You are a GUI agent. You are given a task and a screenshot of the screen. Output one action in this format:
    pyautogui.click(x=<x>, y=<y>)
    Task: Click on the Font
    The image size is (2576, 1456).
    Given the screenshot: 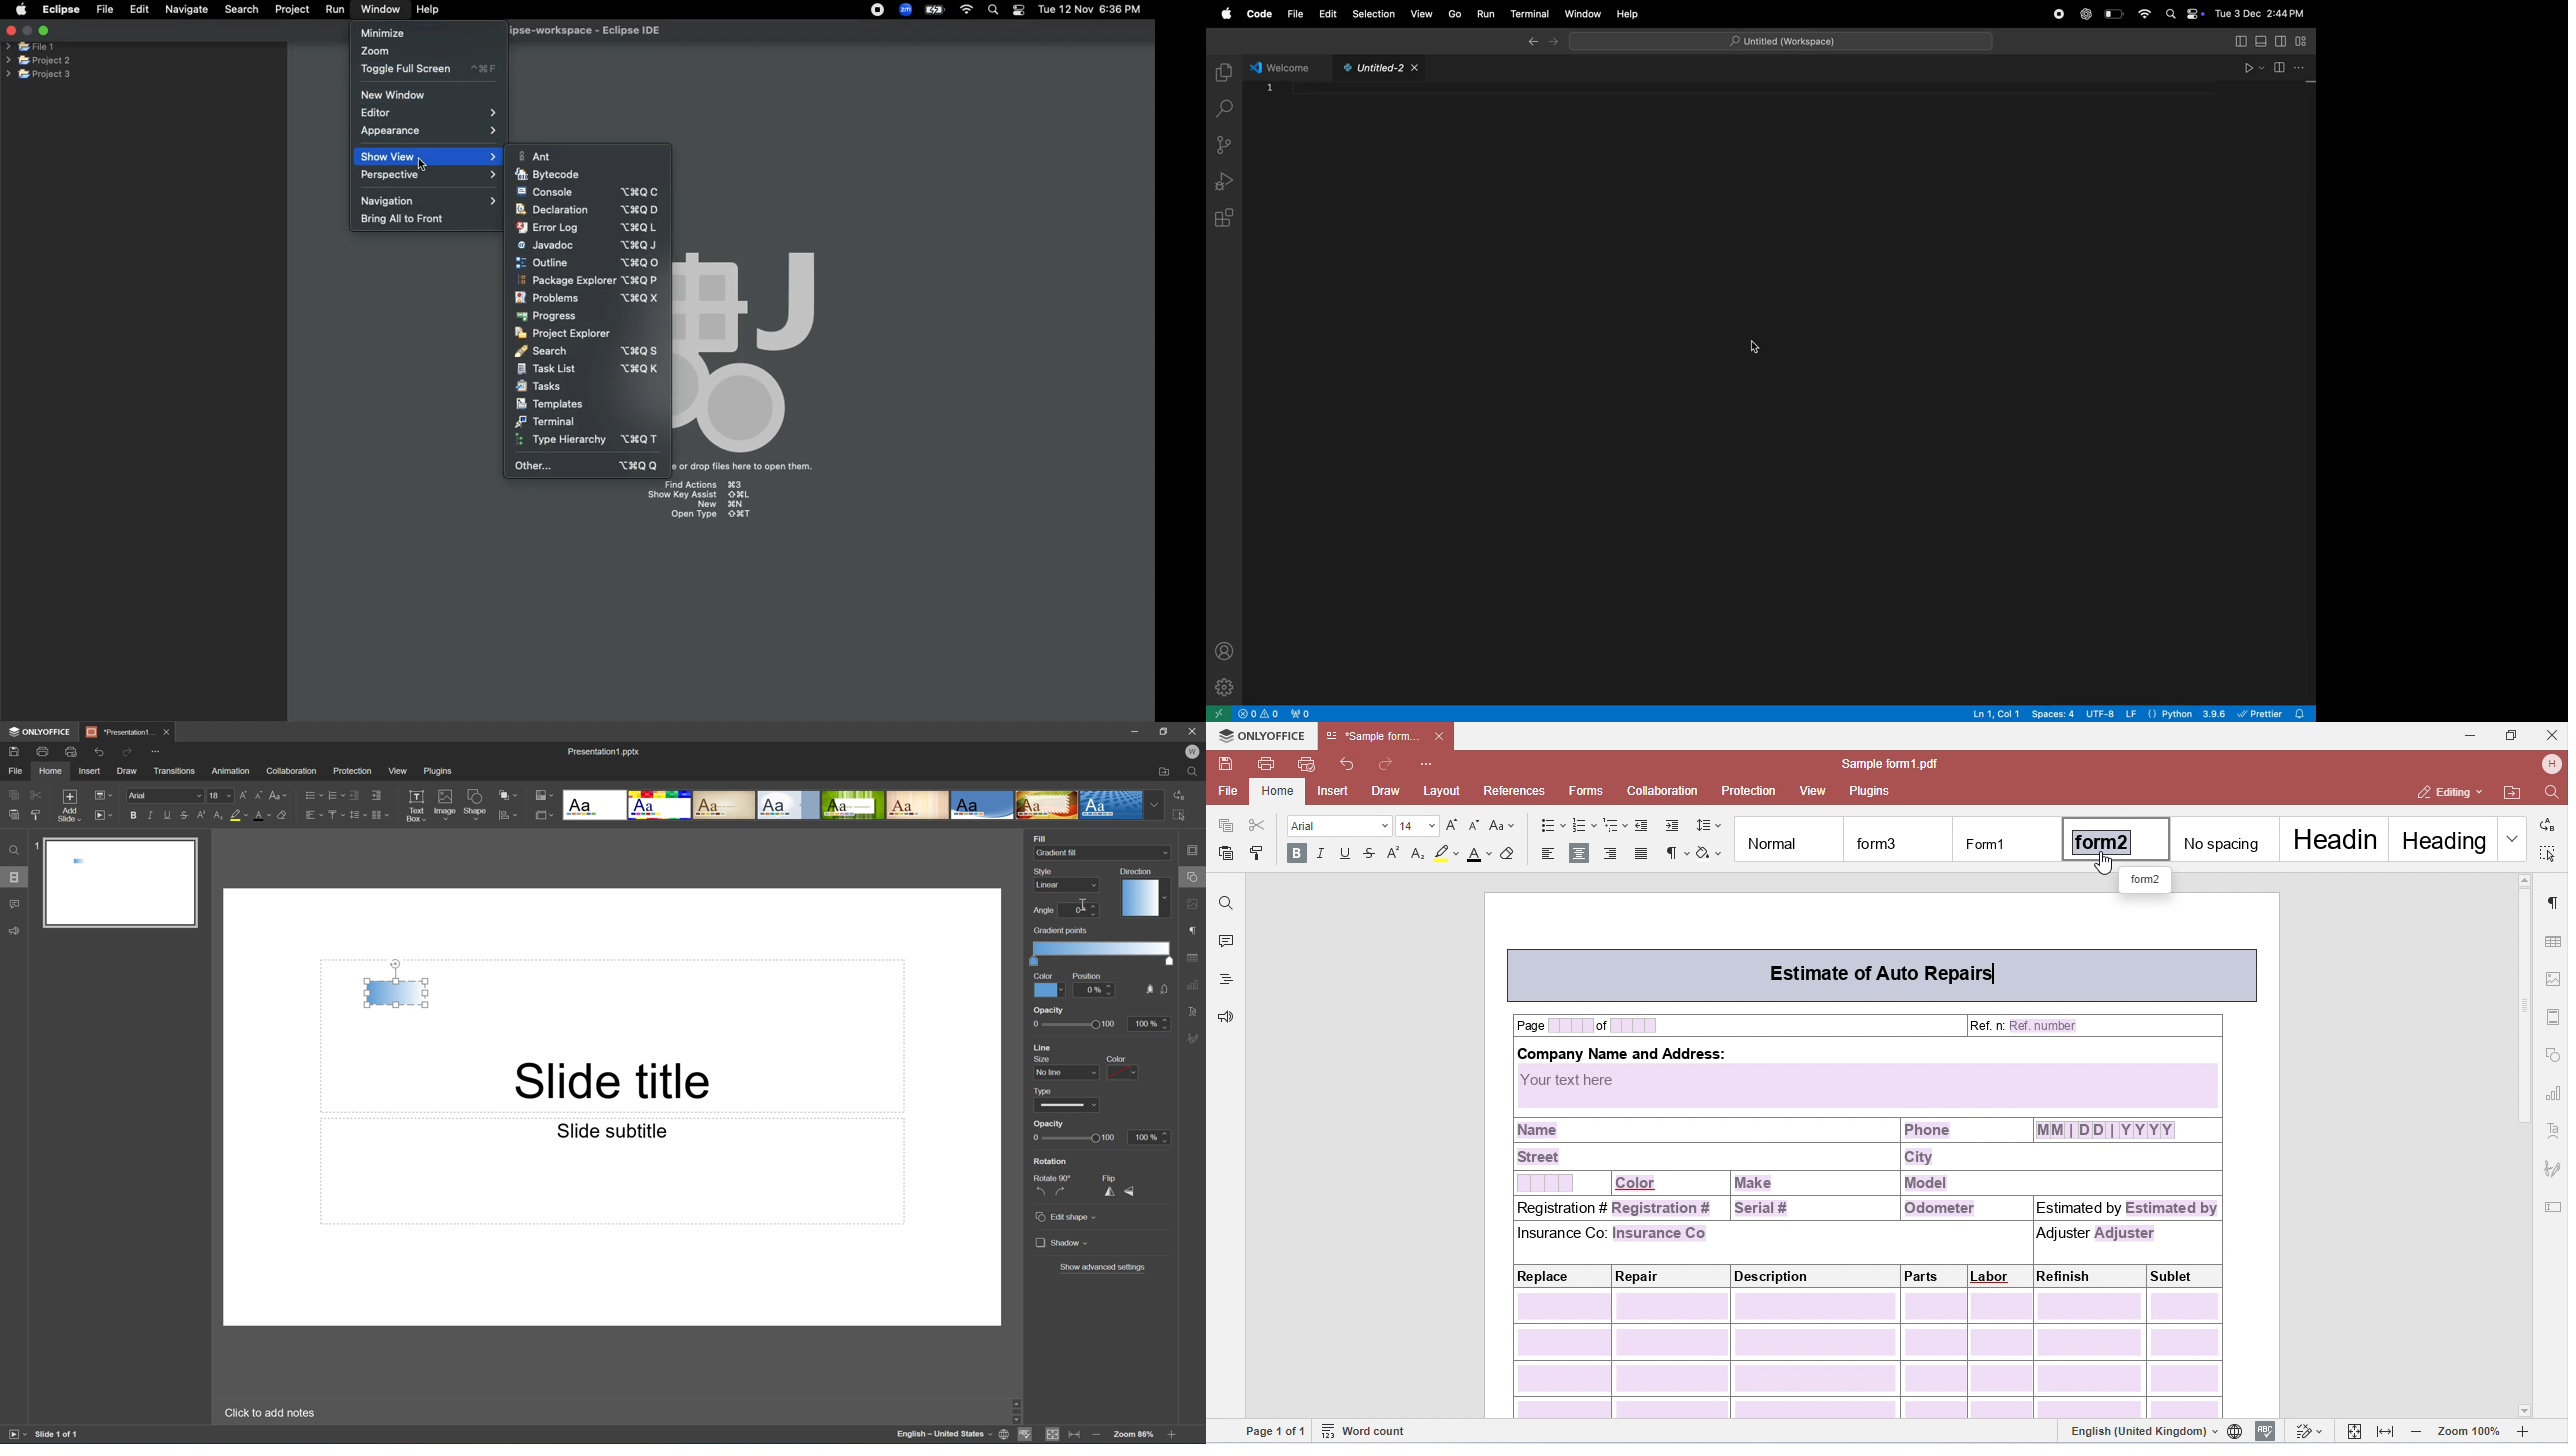 What is the action you would take?
    pyautogui.click(x=167, y=796)
    